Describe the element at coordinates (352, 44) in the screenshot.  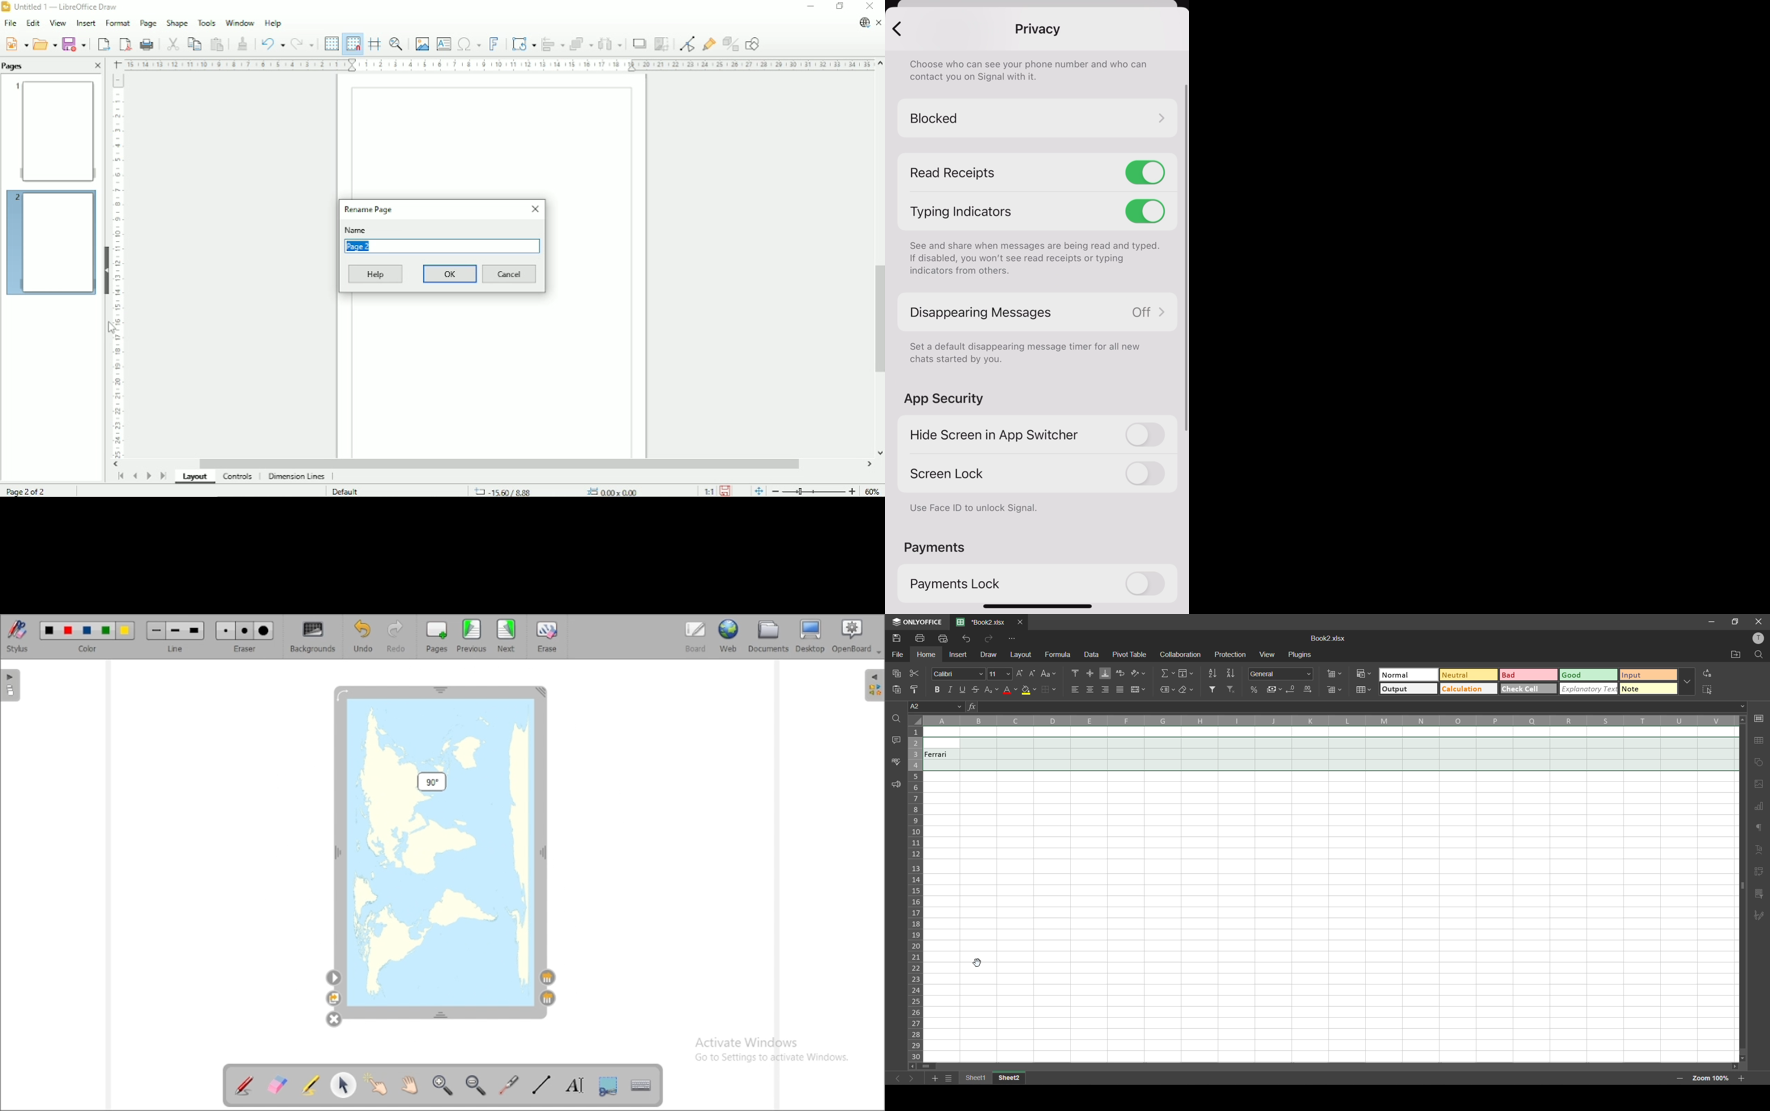
I see `Snap to grid` at that location.